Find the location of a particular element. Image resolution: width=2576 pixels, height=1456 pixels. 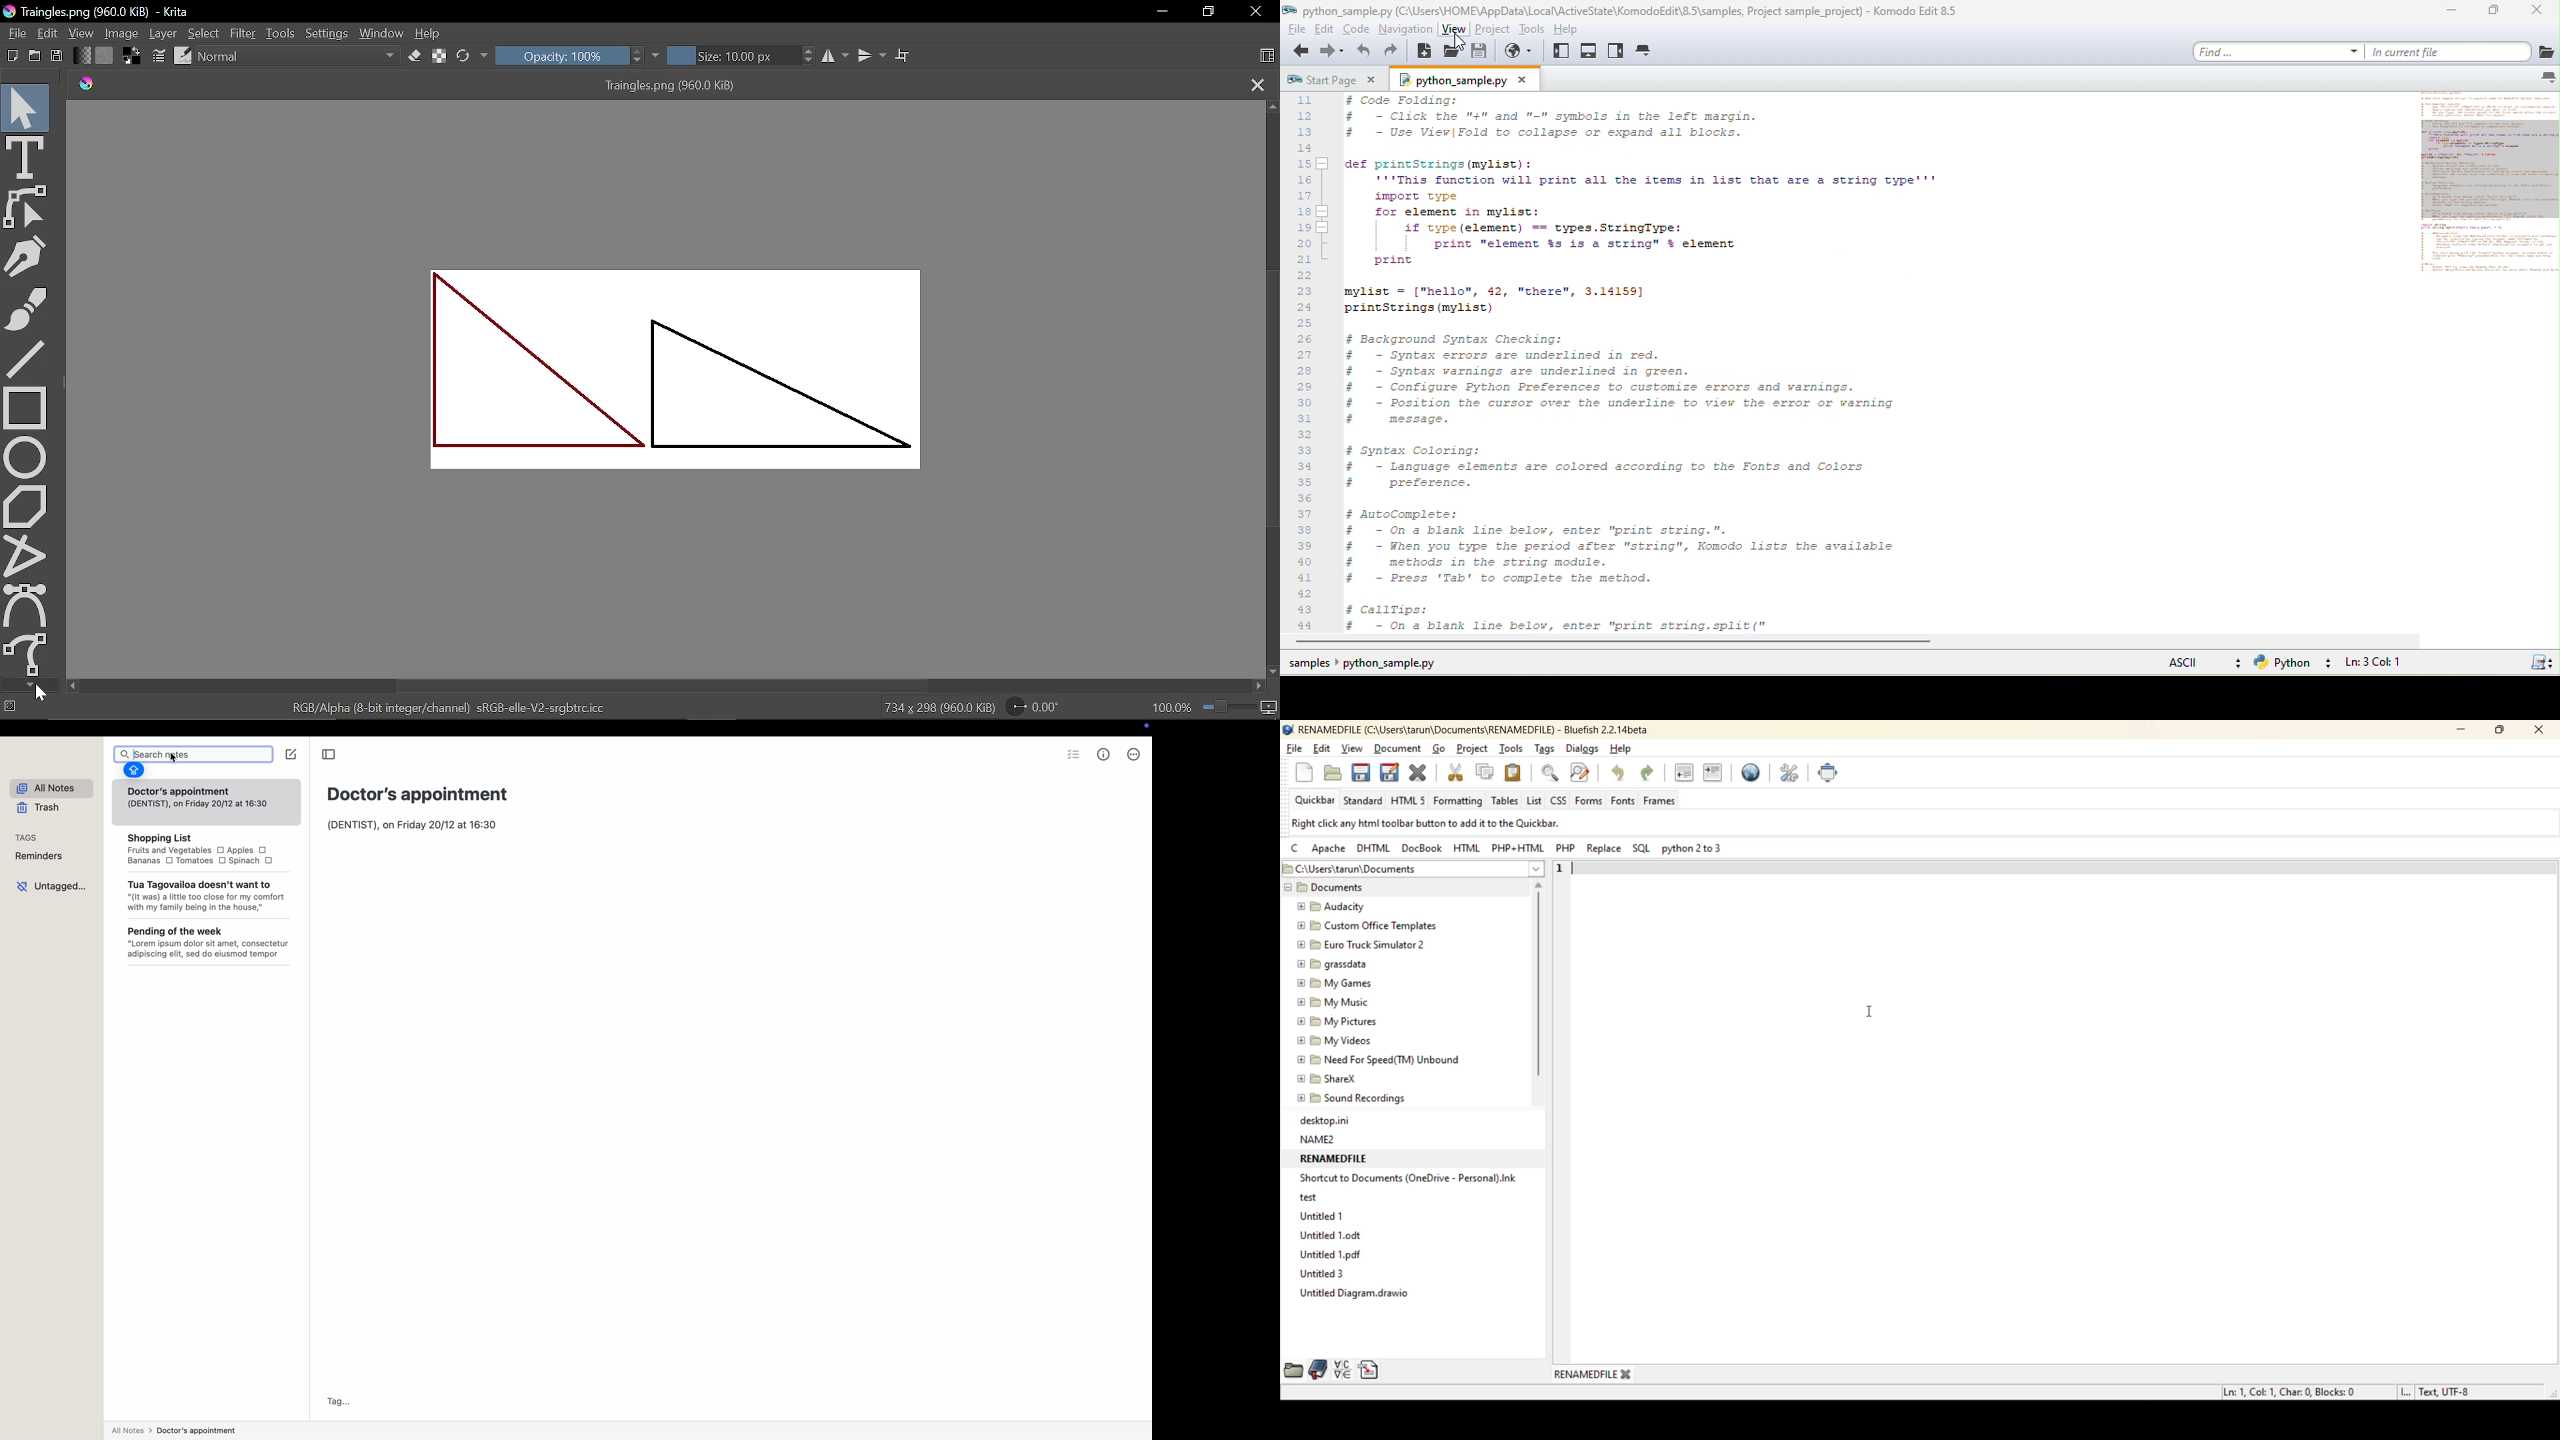

My pictures is located at coordinates (1335, 1023).